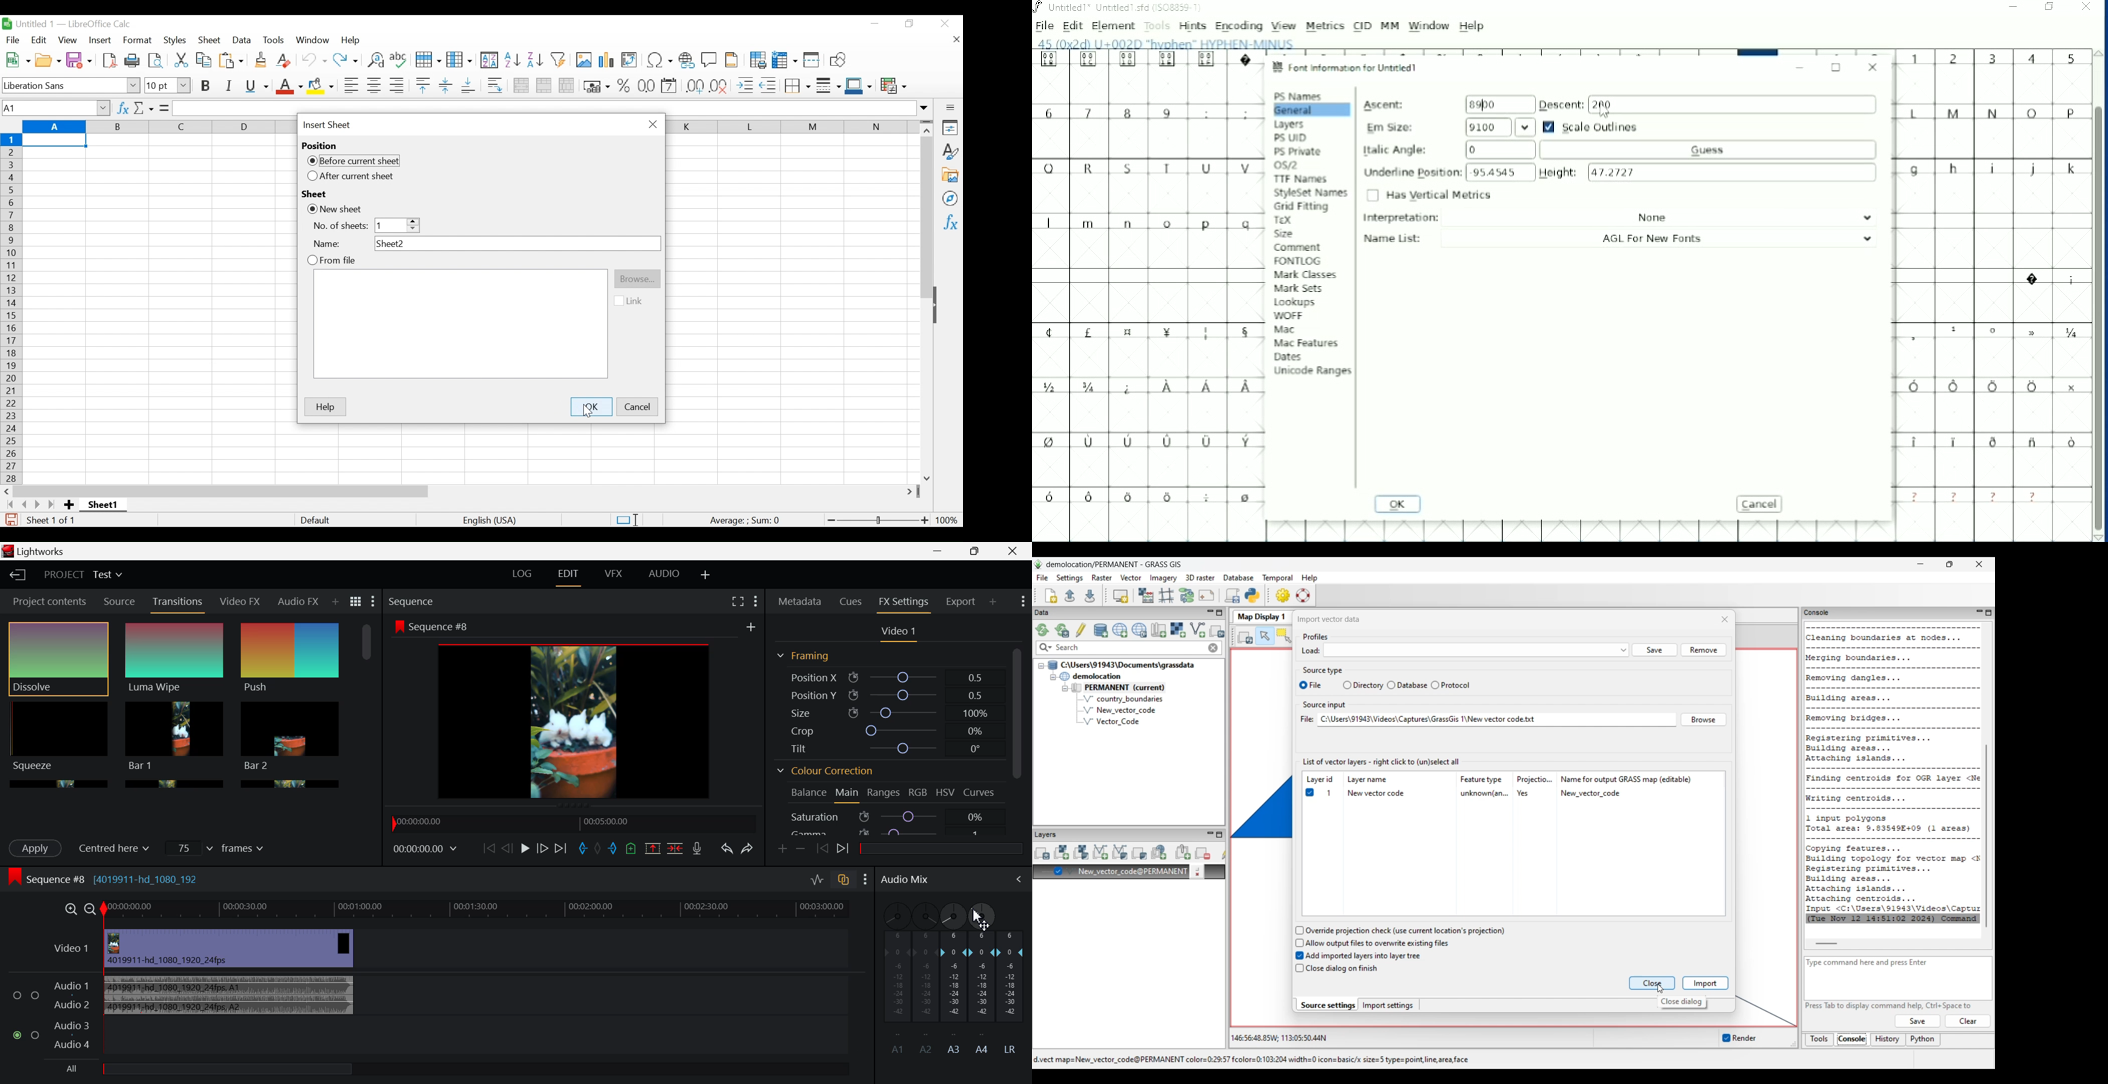  What do you see at coordinates (800, 601) in the screenshot?
I see `Metadata` at bounding box center [800, 601].